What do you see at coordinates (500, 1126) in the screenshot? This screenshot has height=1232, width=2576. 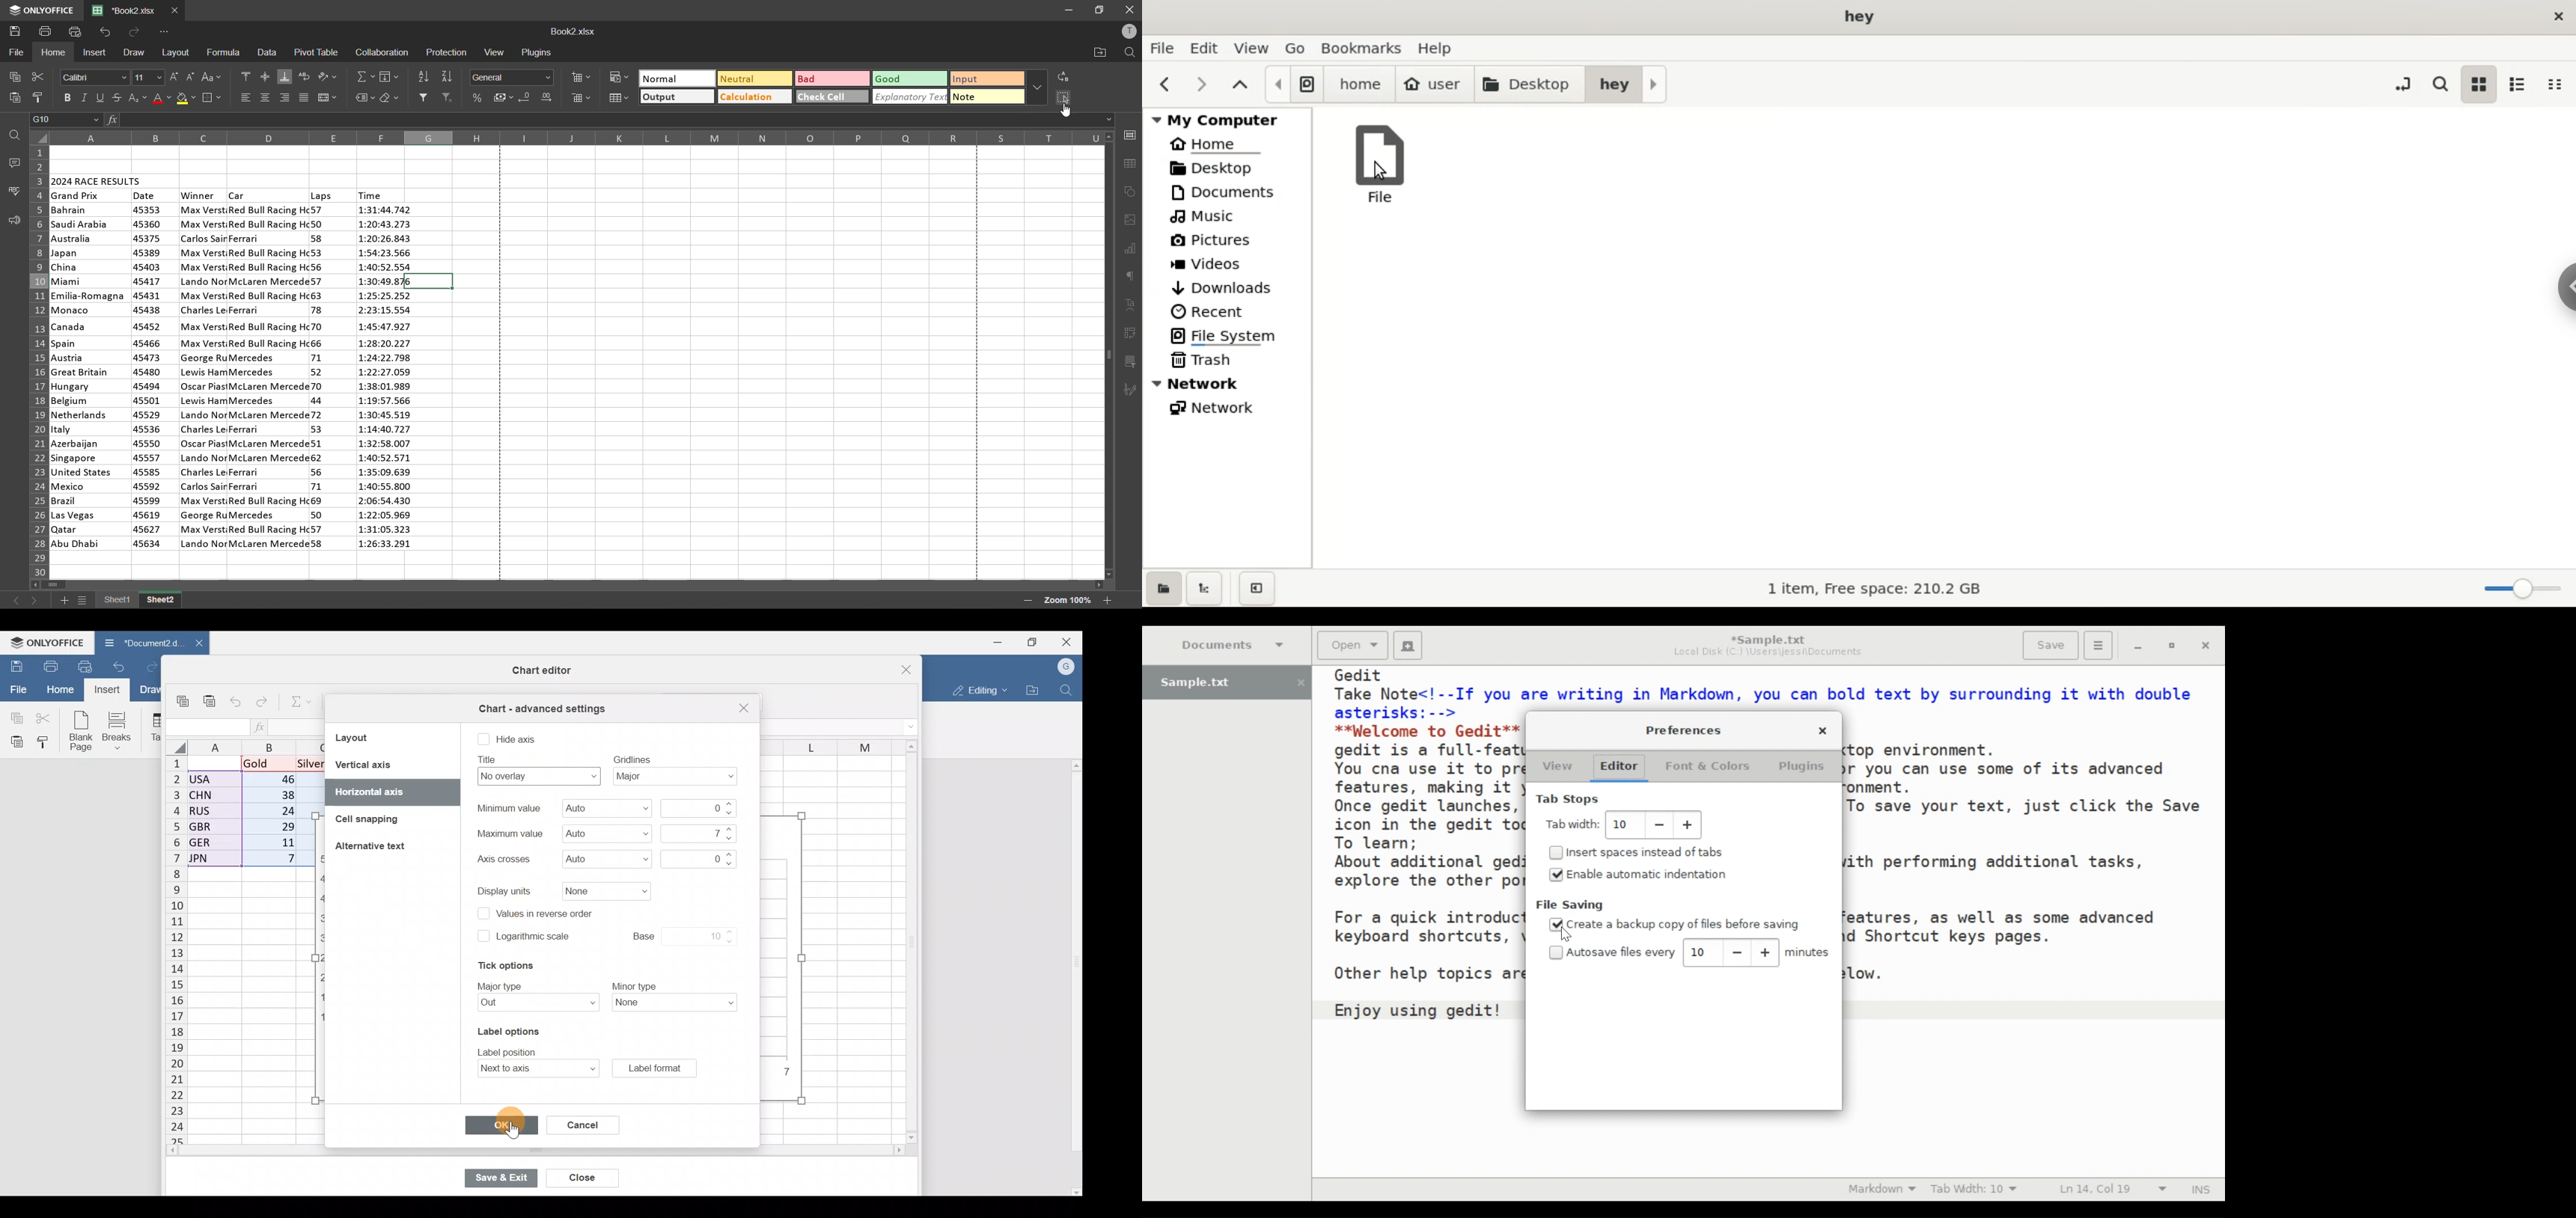 I see `OK` at bounding box center [500, 1126].